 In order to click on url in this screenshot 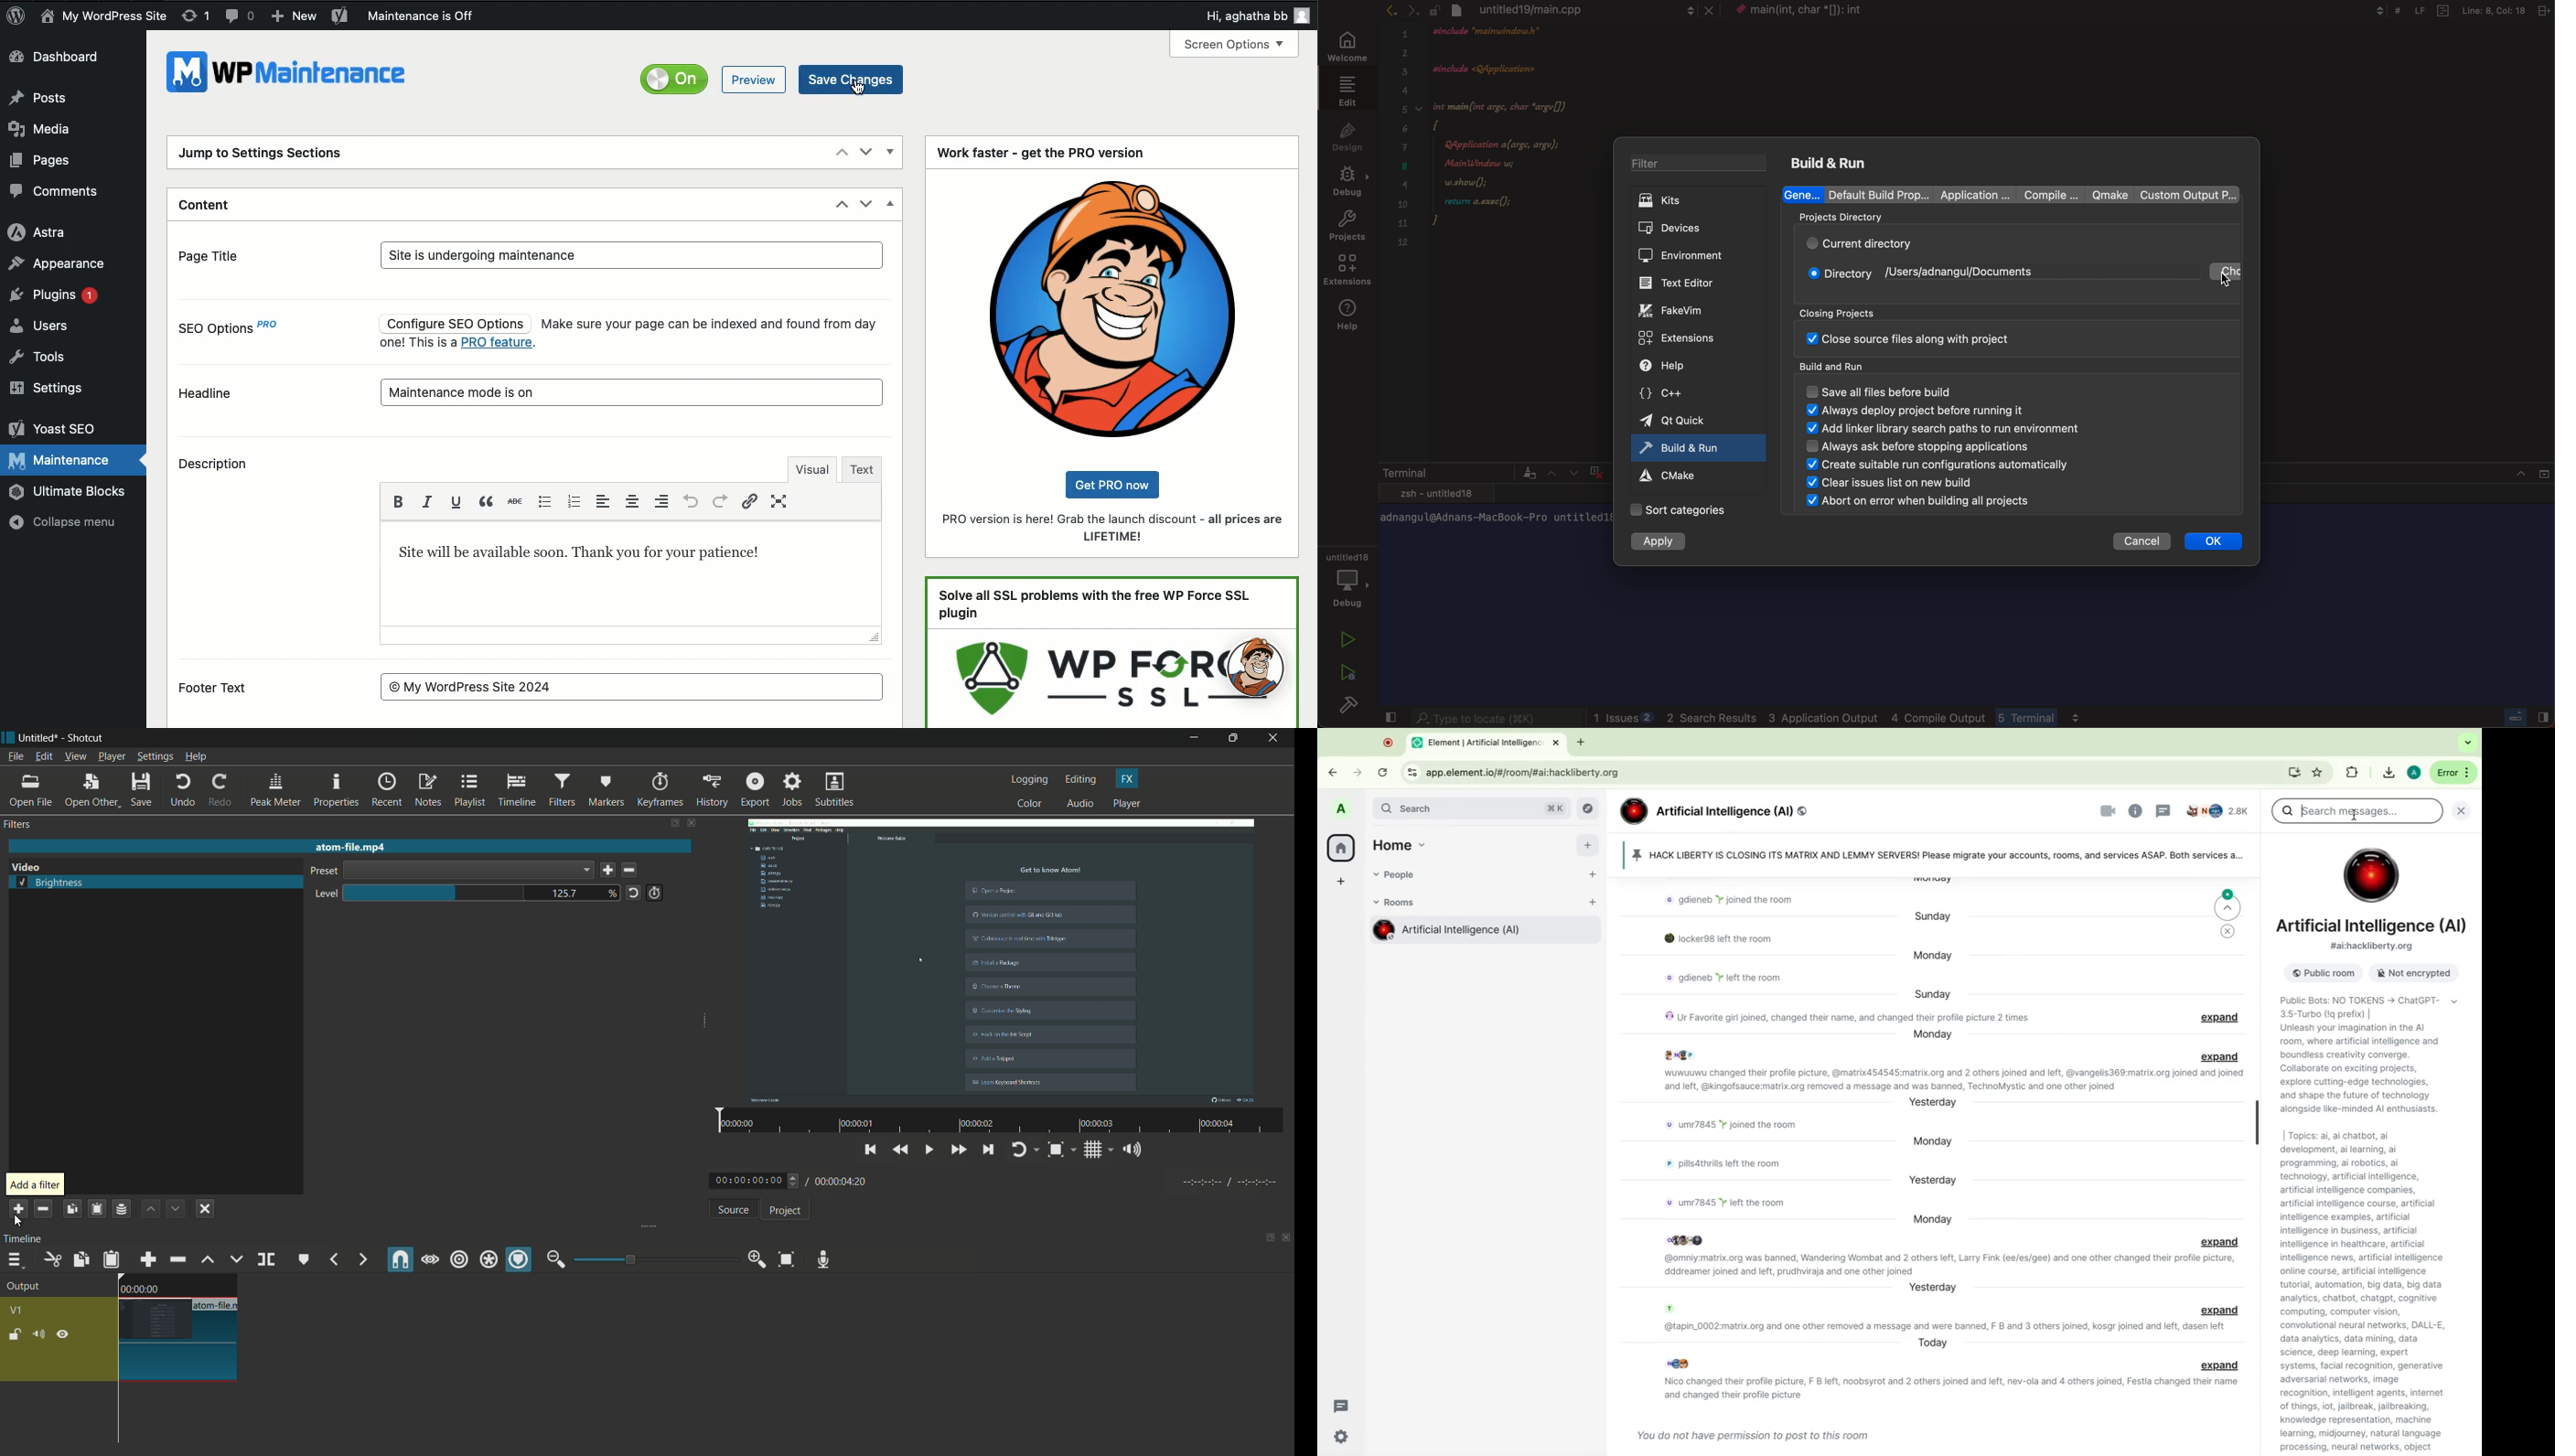, I will do `click(2374, 947)`.